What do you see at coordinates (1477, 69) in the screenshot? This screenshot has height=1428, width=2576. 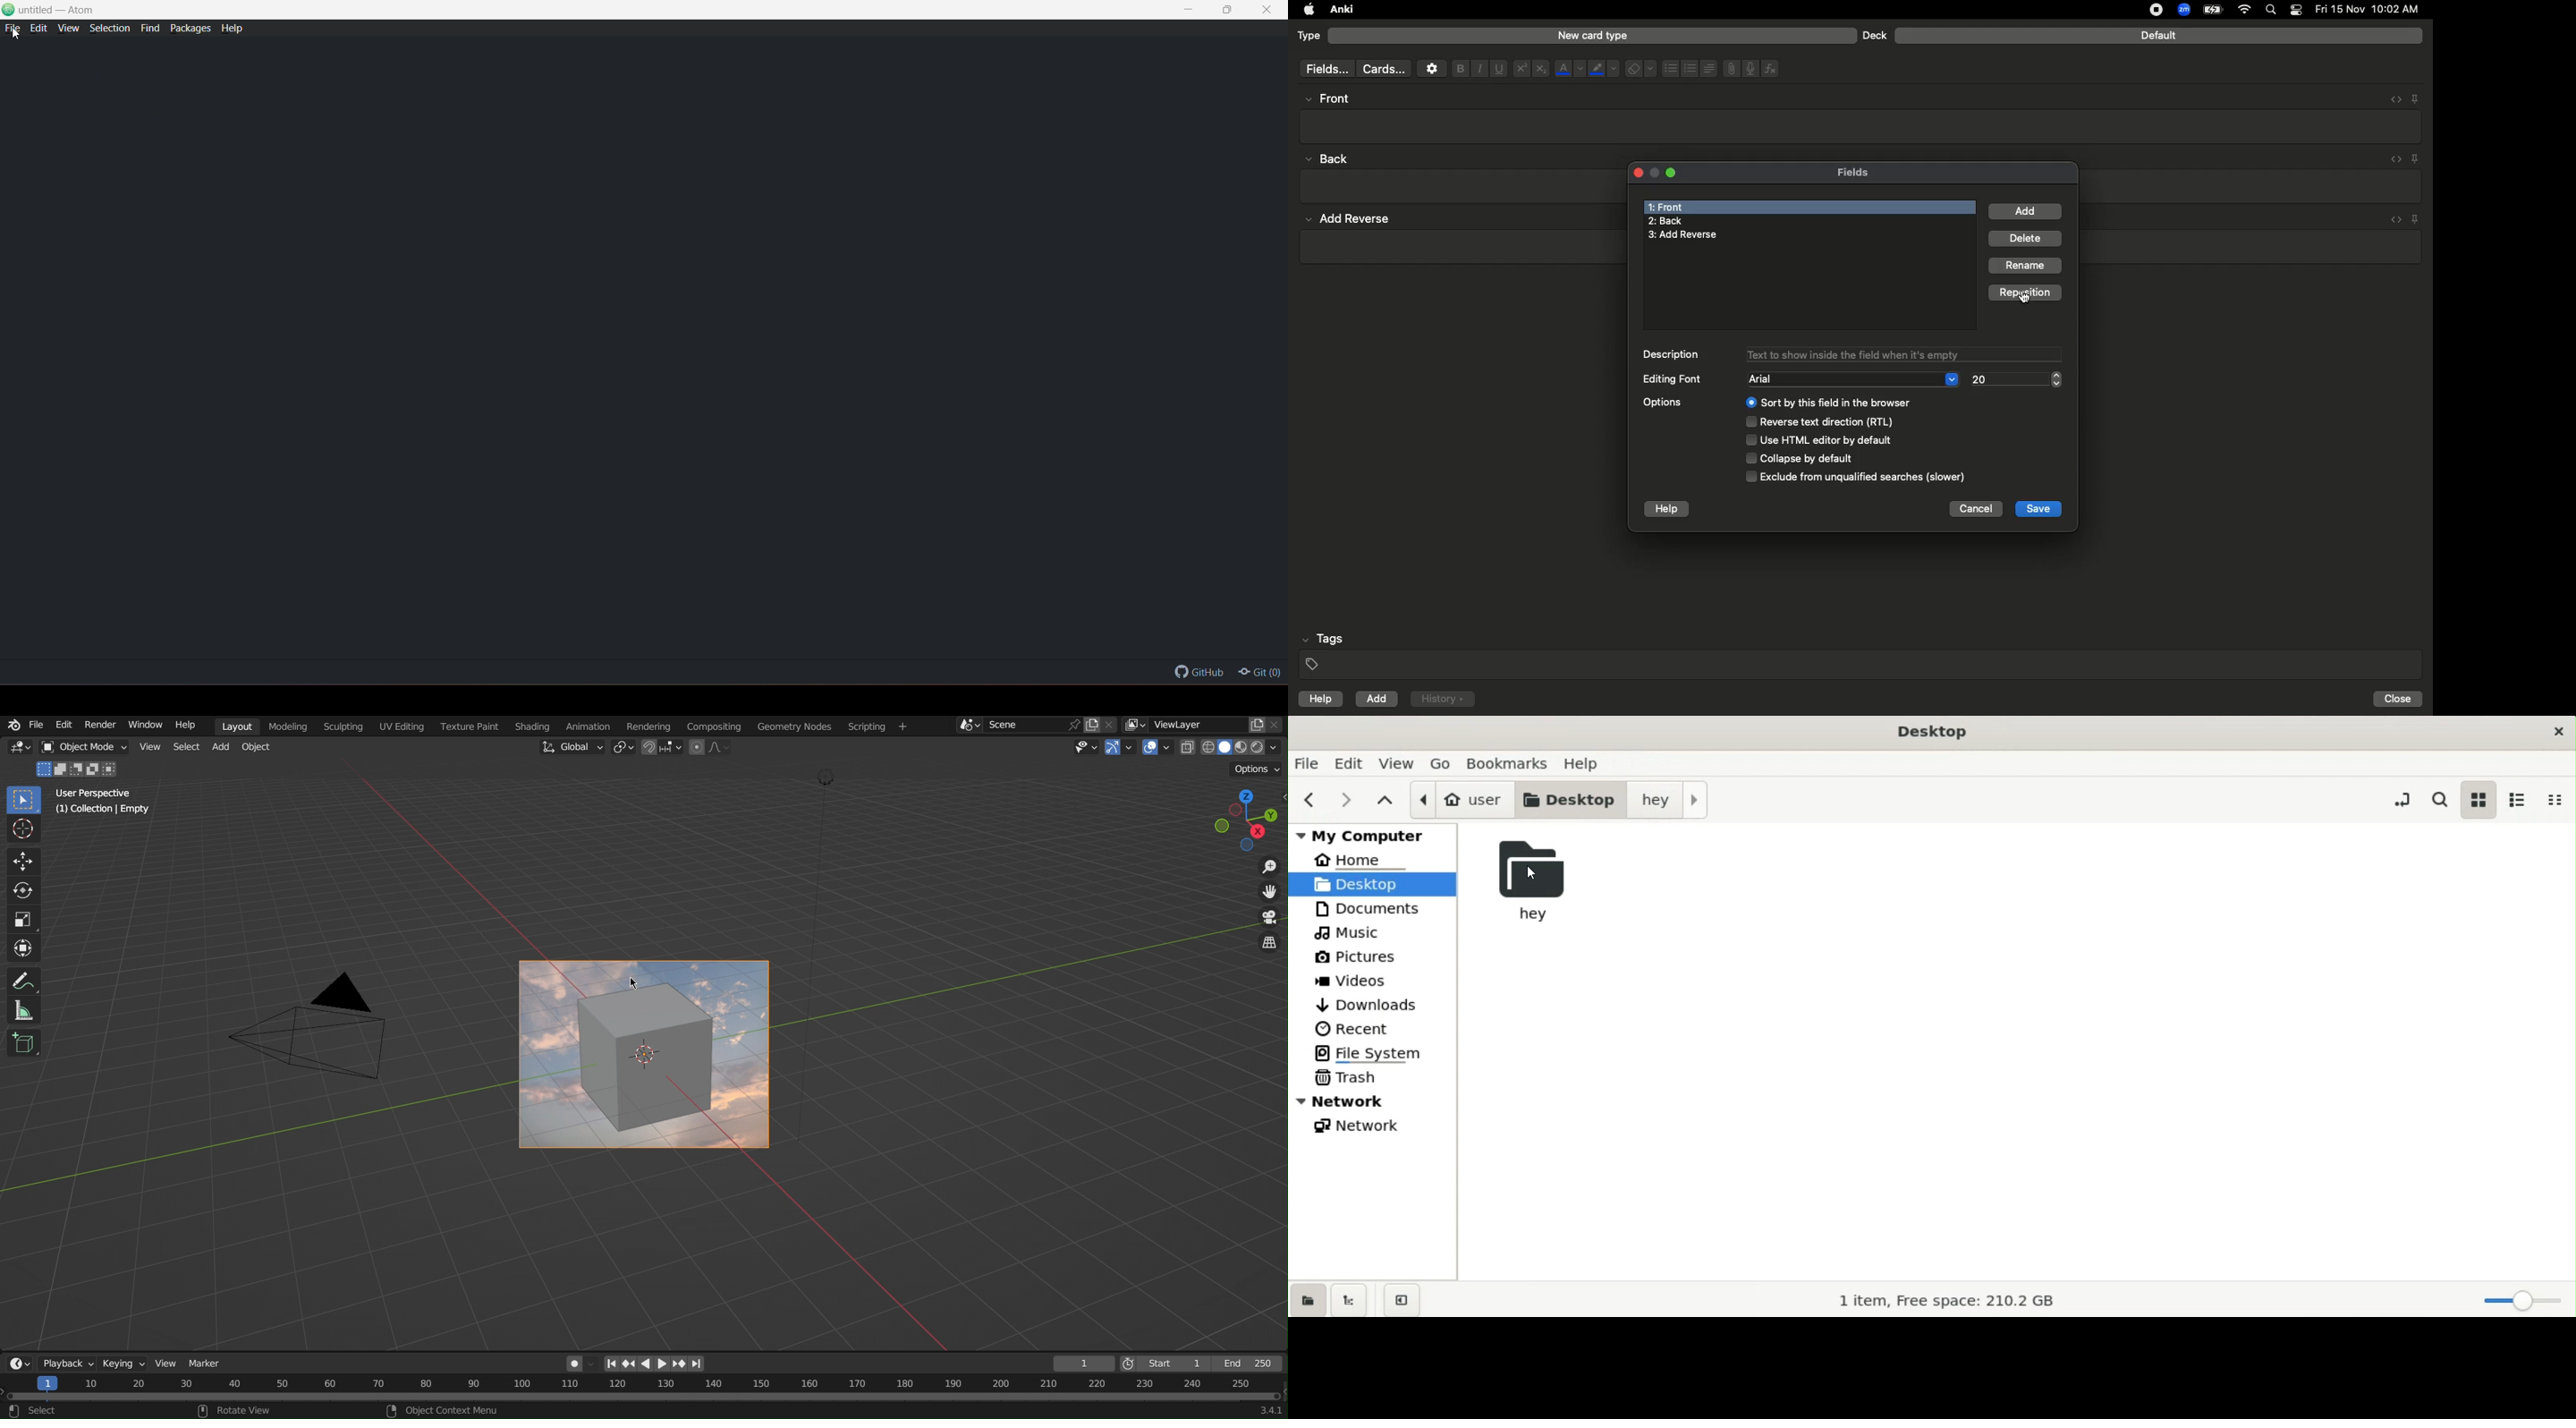 I see `Italics` at bounding box center [1477, 69].